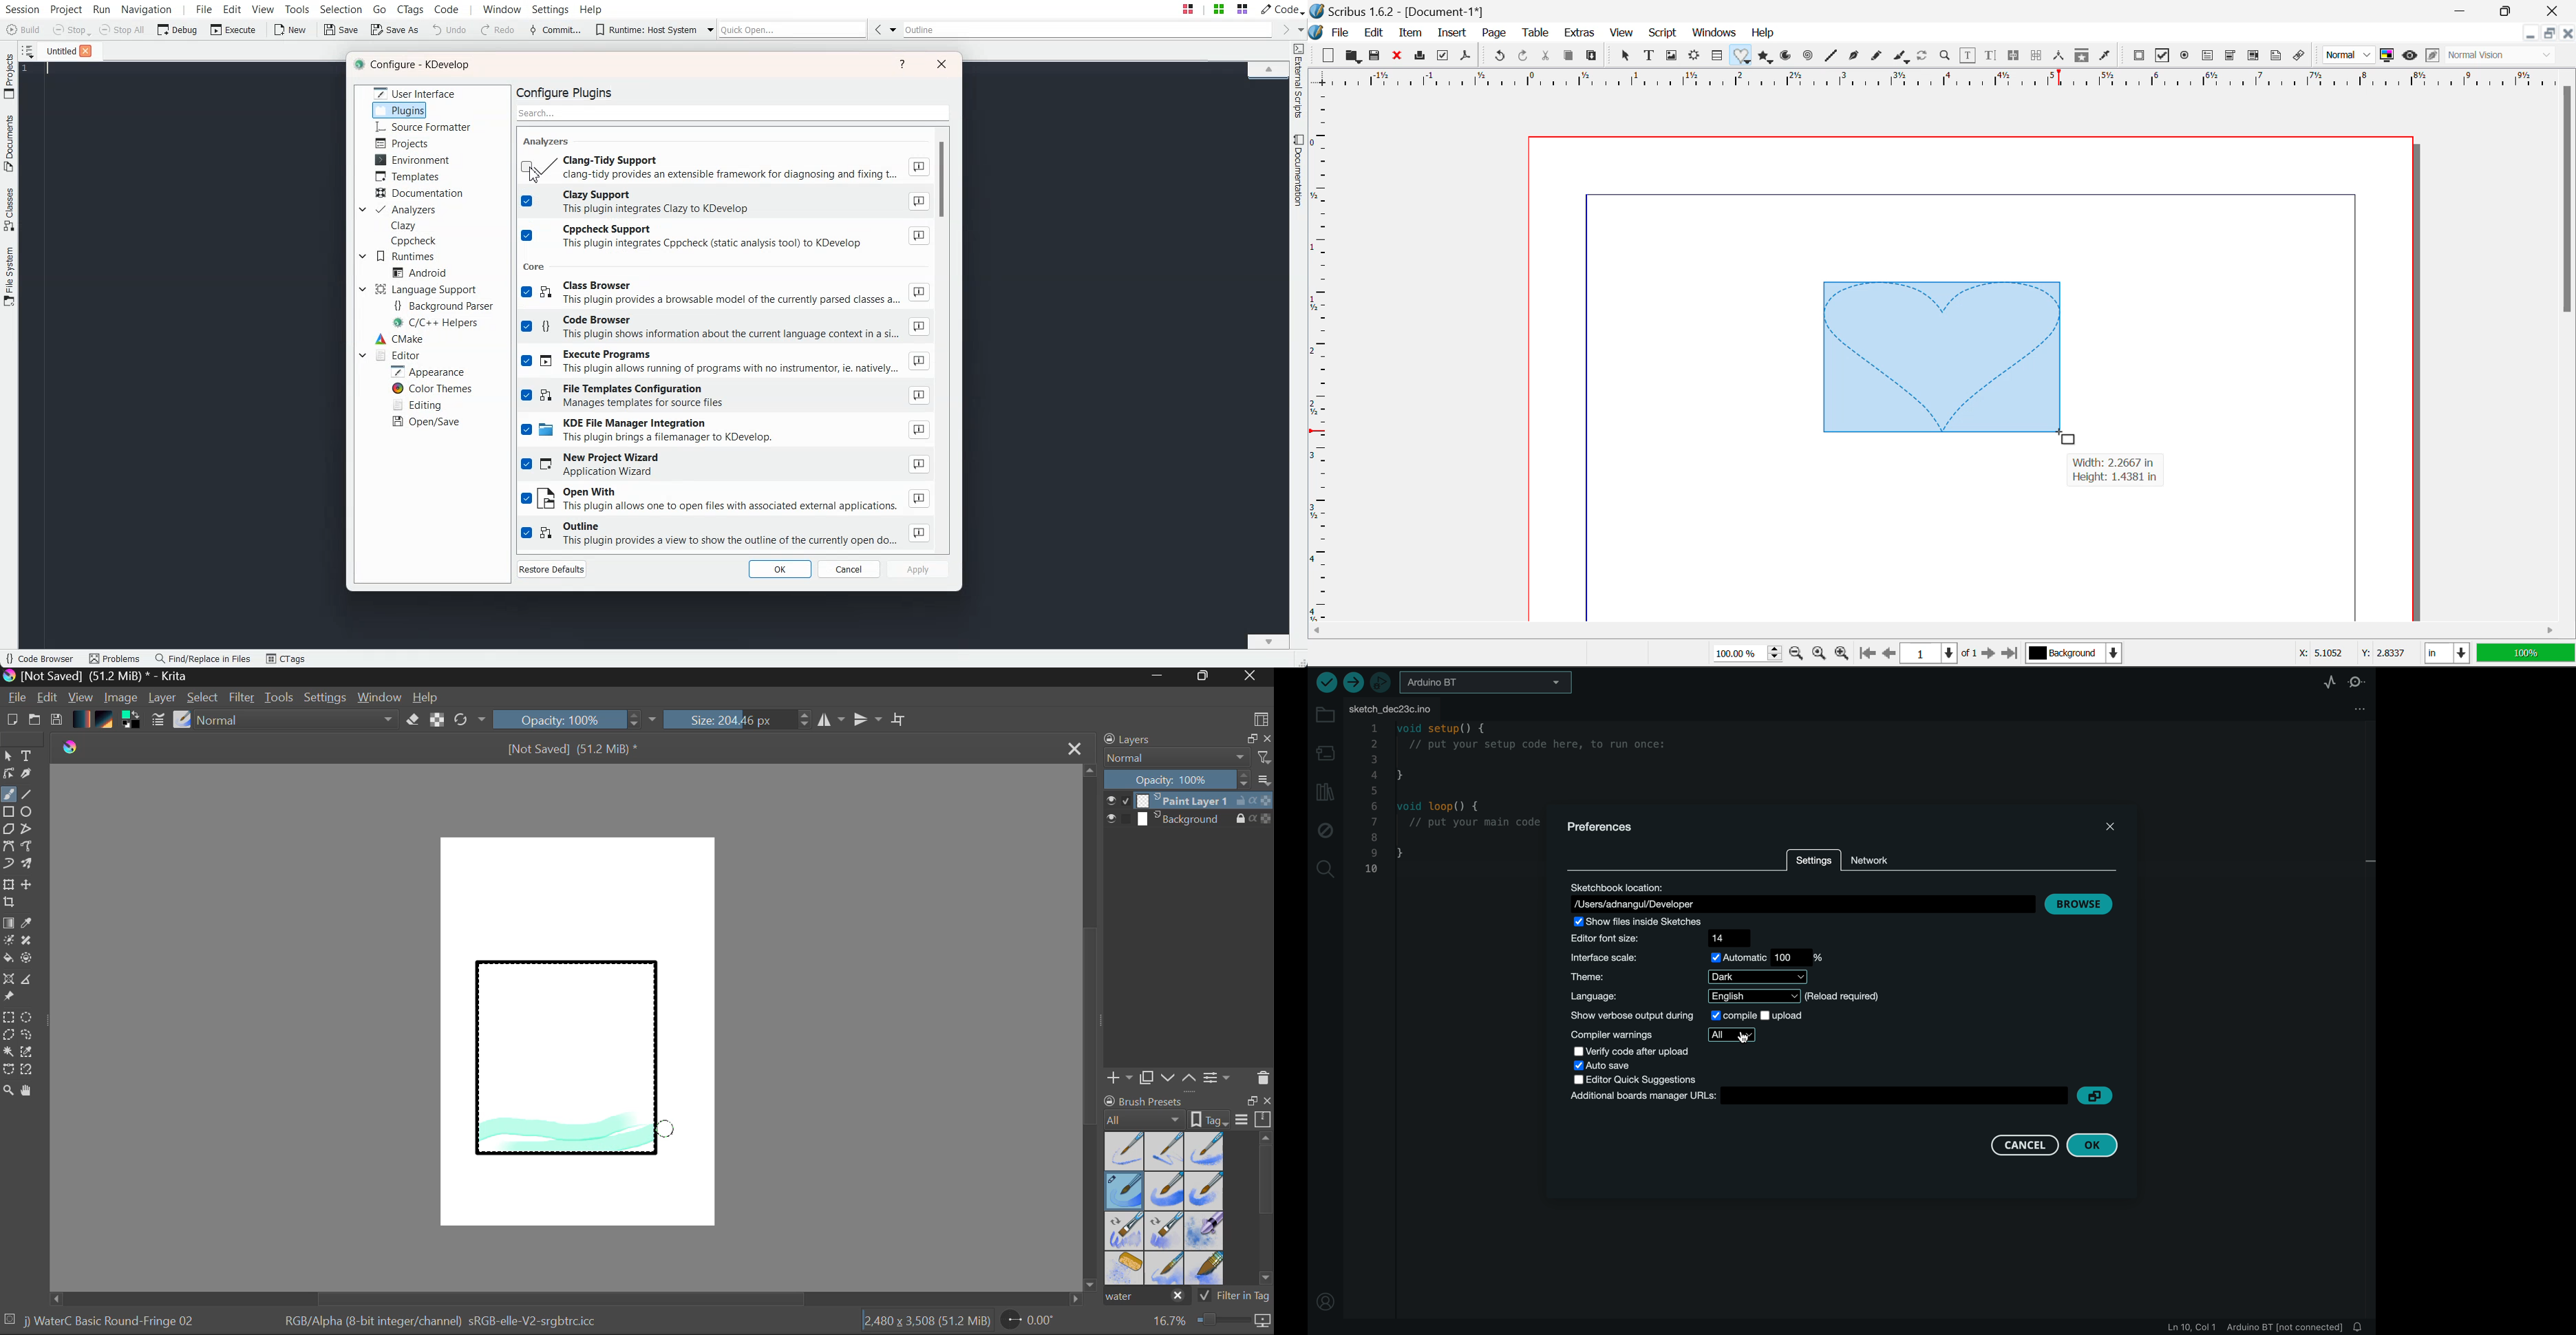 The height and width of the screenshot is (1344, 2576). I want to click on Layer Opacity, so click(1190, 780).